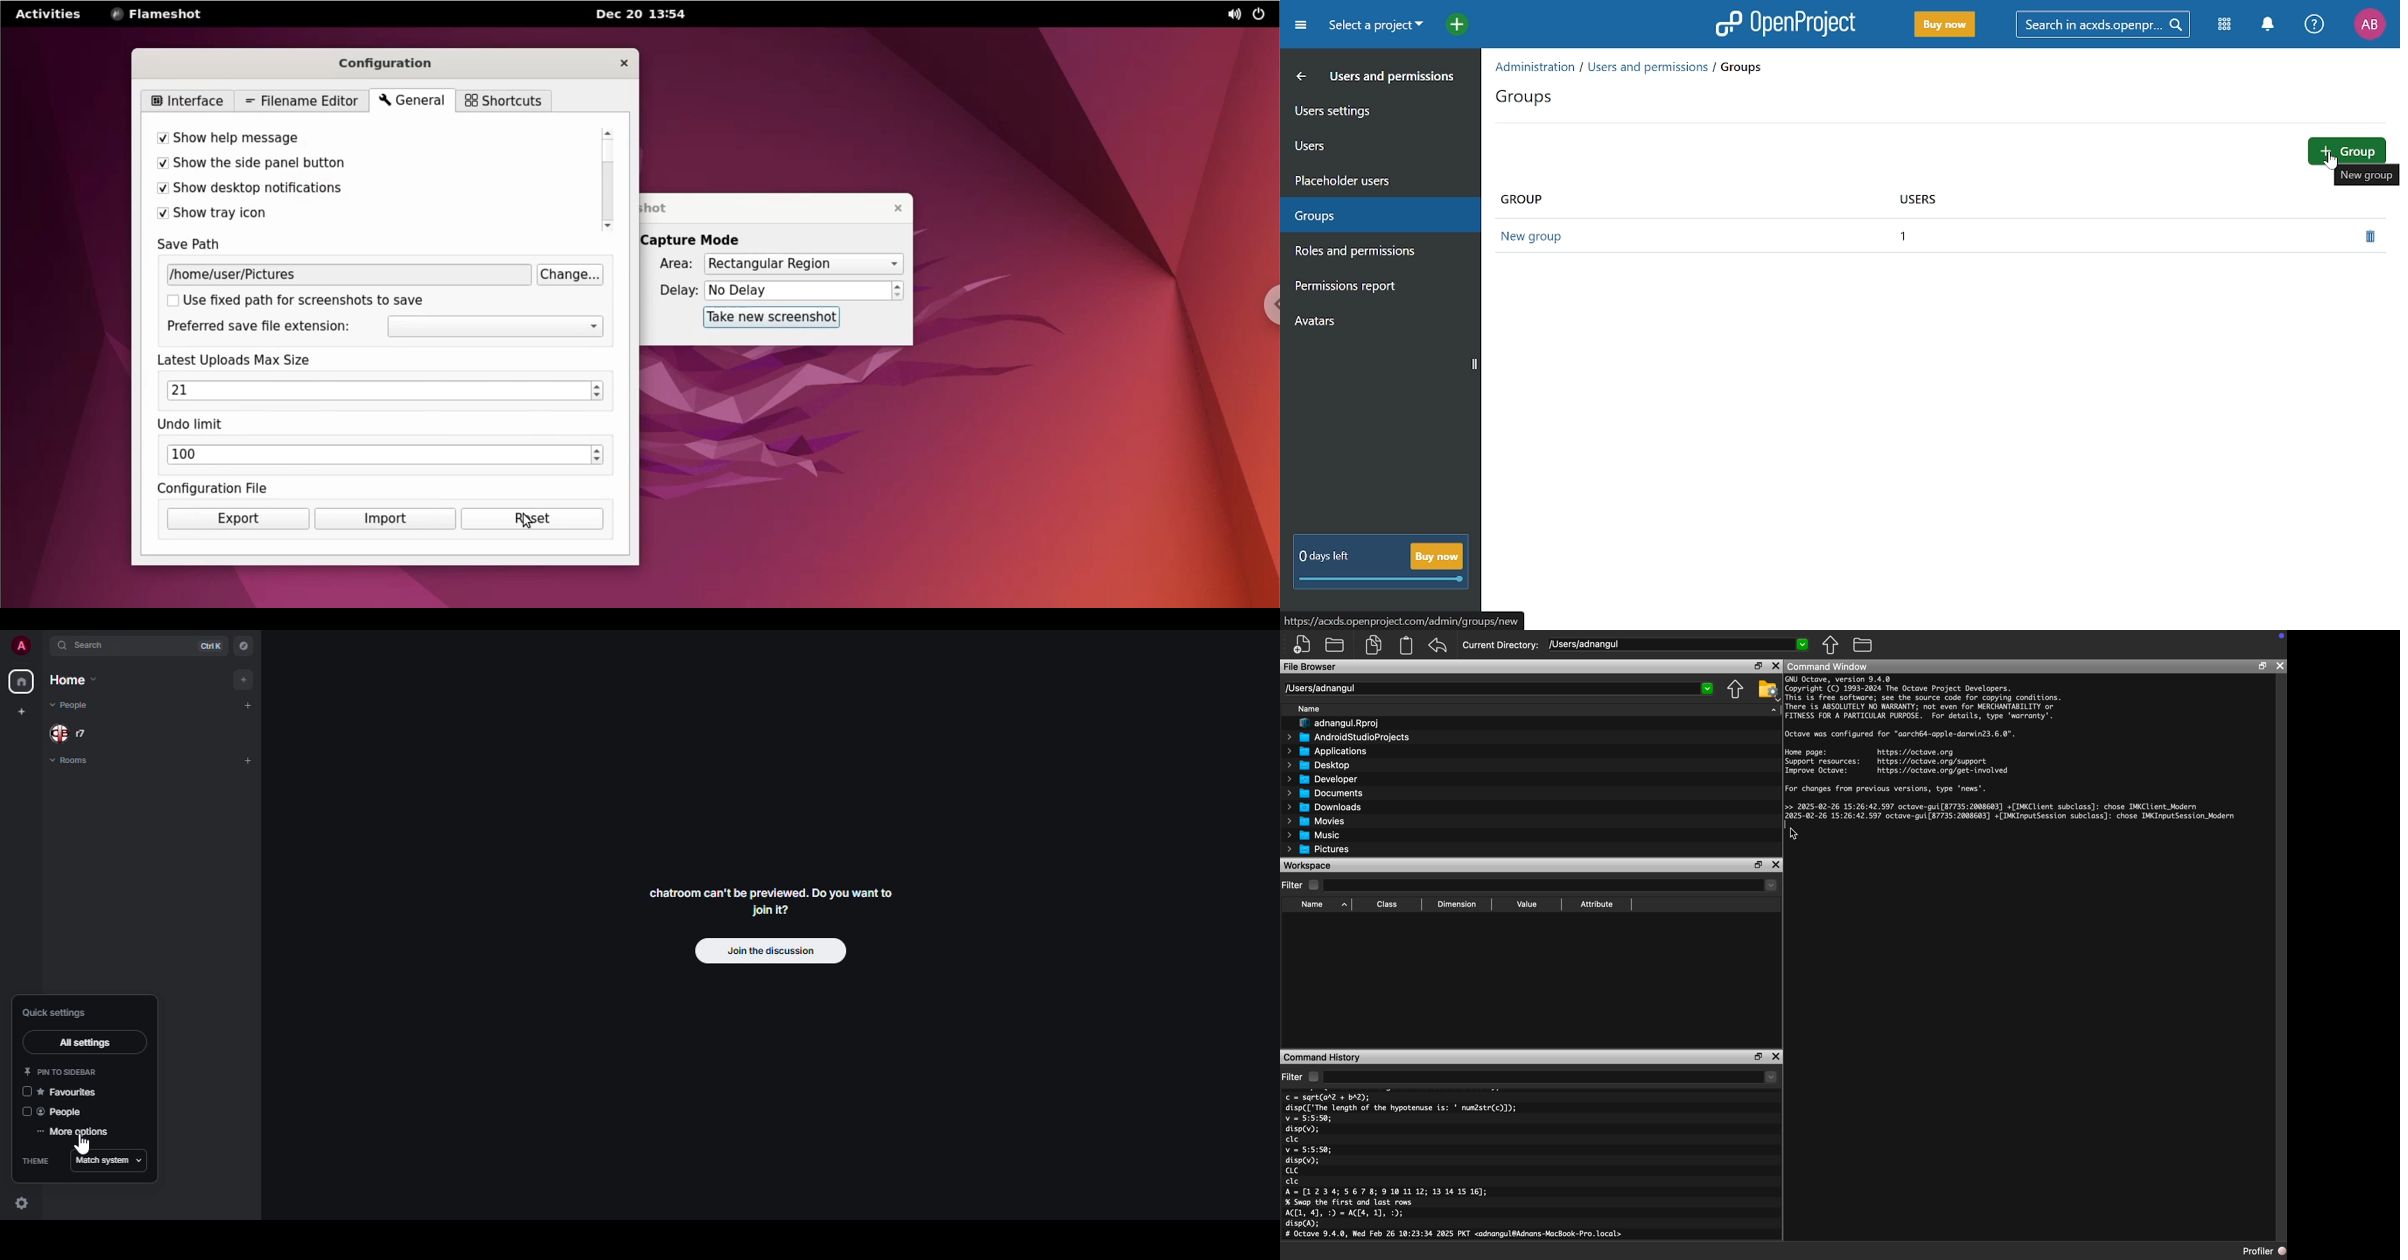  Describe the element at coordinates (1308, 866) in the screenshot. I see `Workspace` at that location.